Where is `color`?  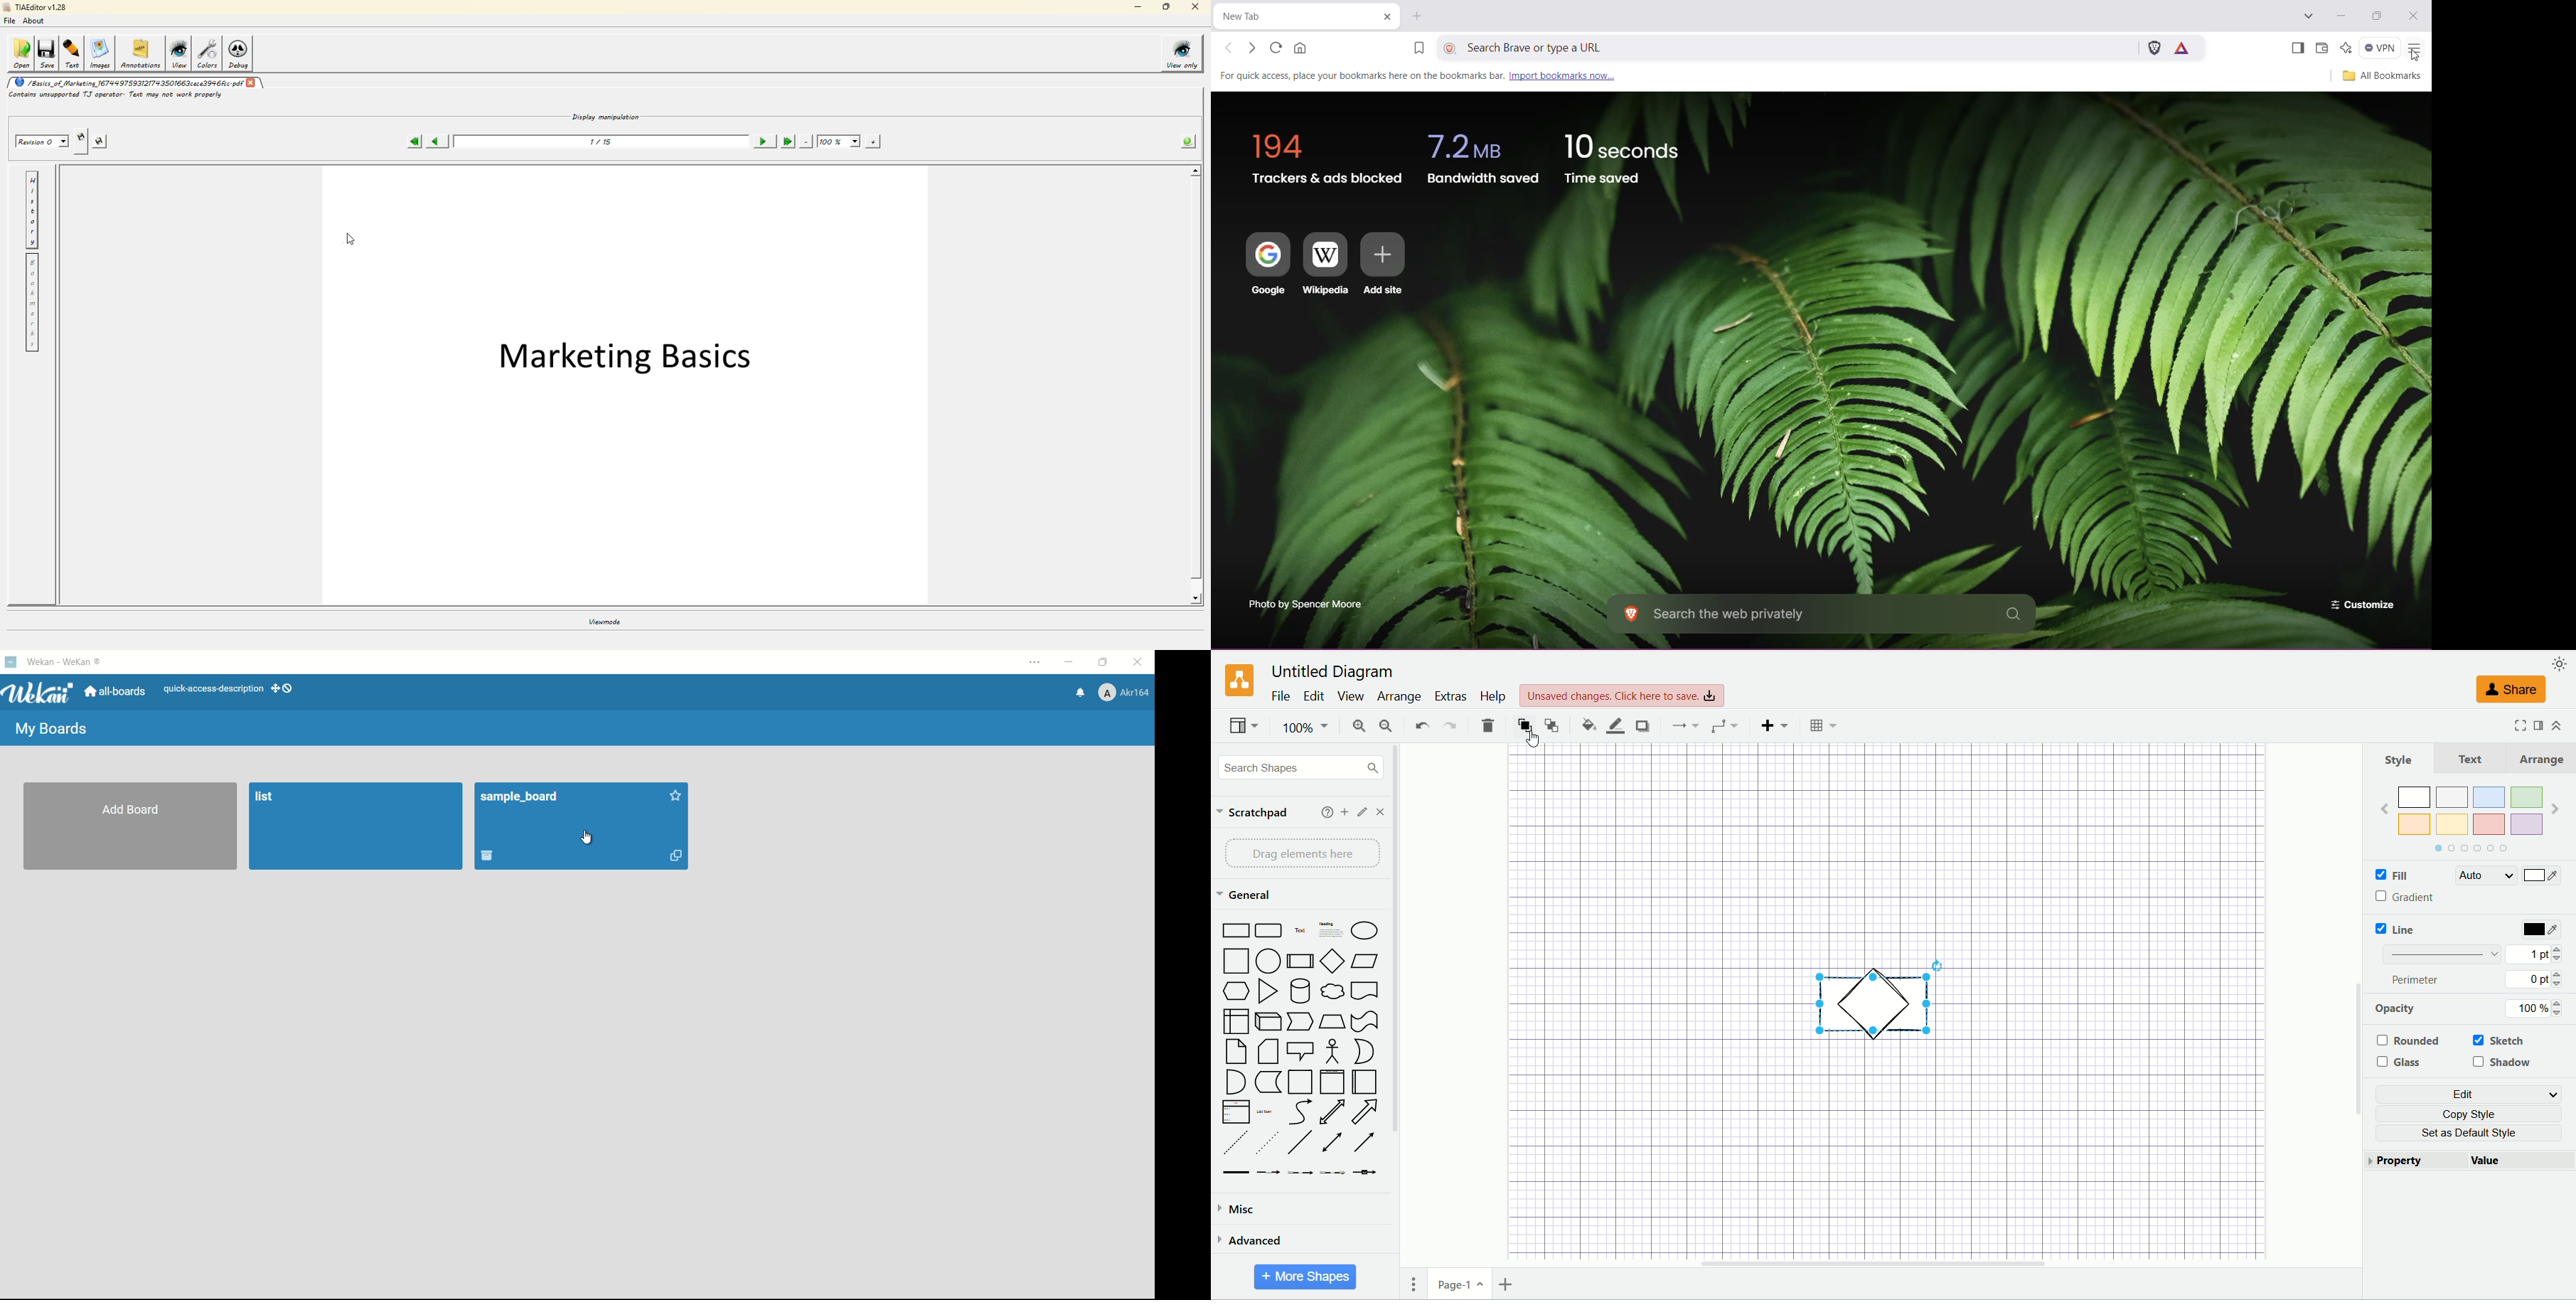 color is located at coordinates (2541, 876).